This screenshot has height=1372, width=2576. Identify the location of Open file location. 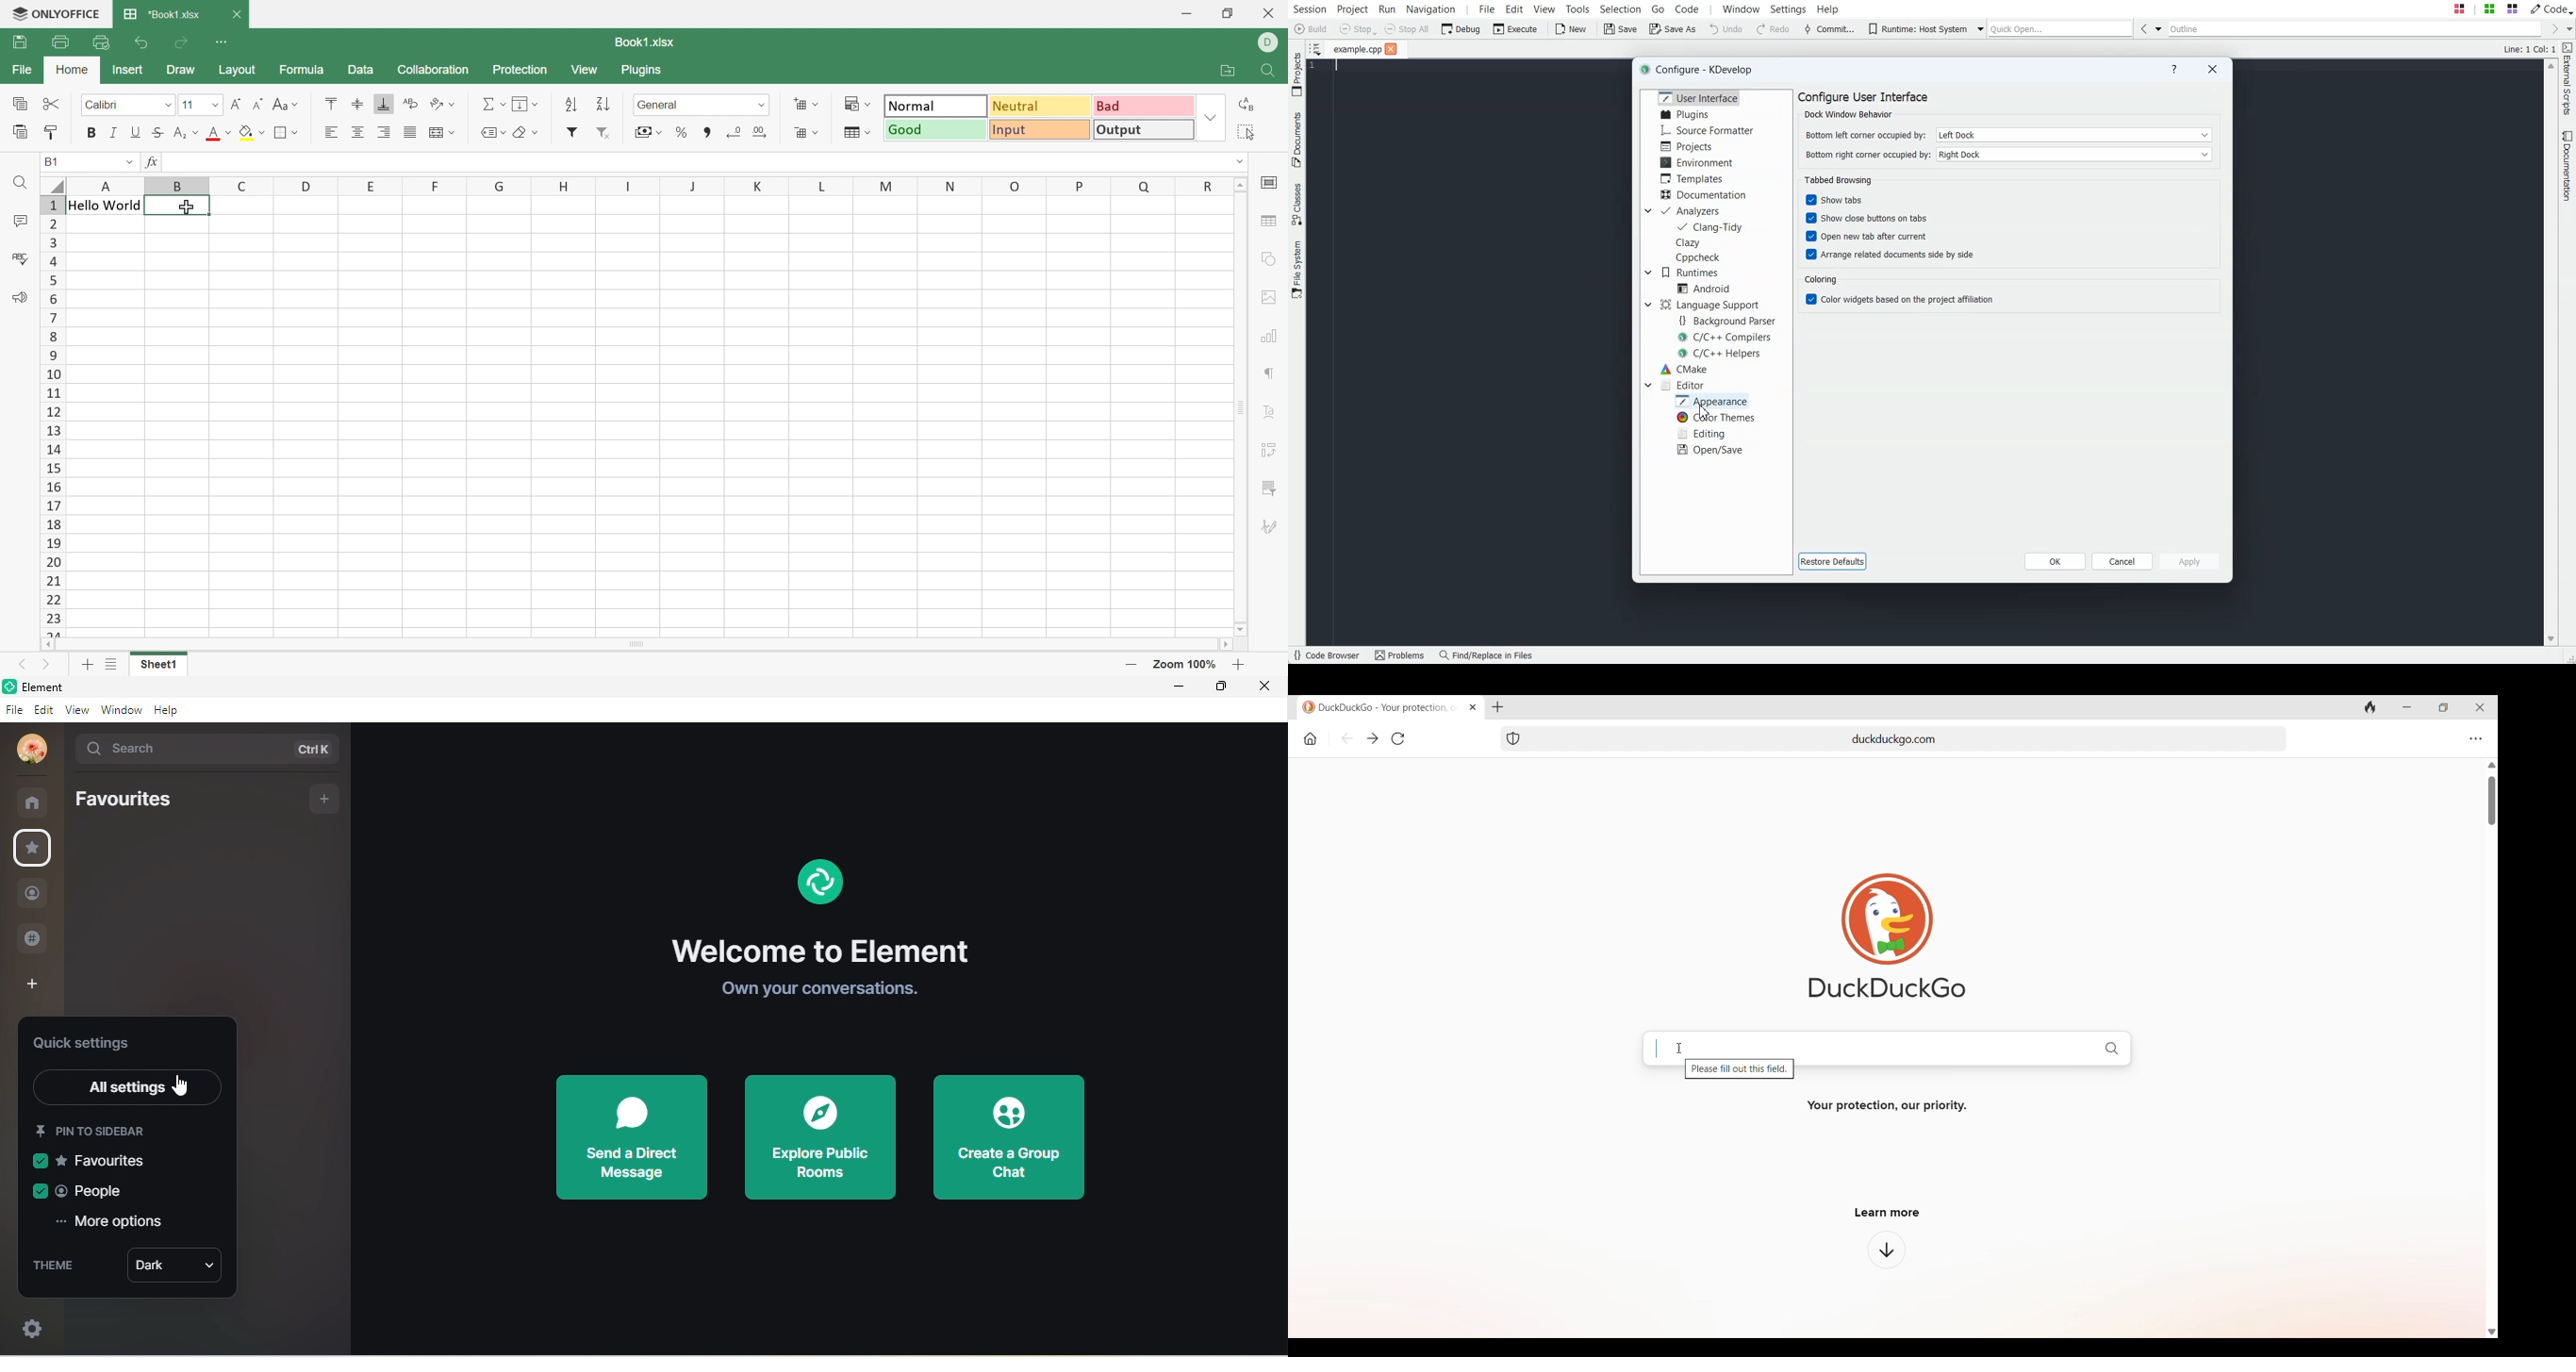
(1228, 72).